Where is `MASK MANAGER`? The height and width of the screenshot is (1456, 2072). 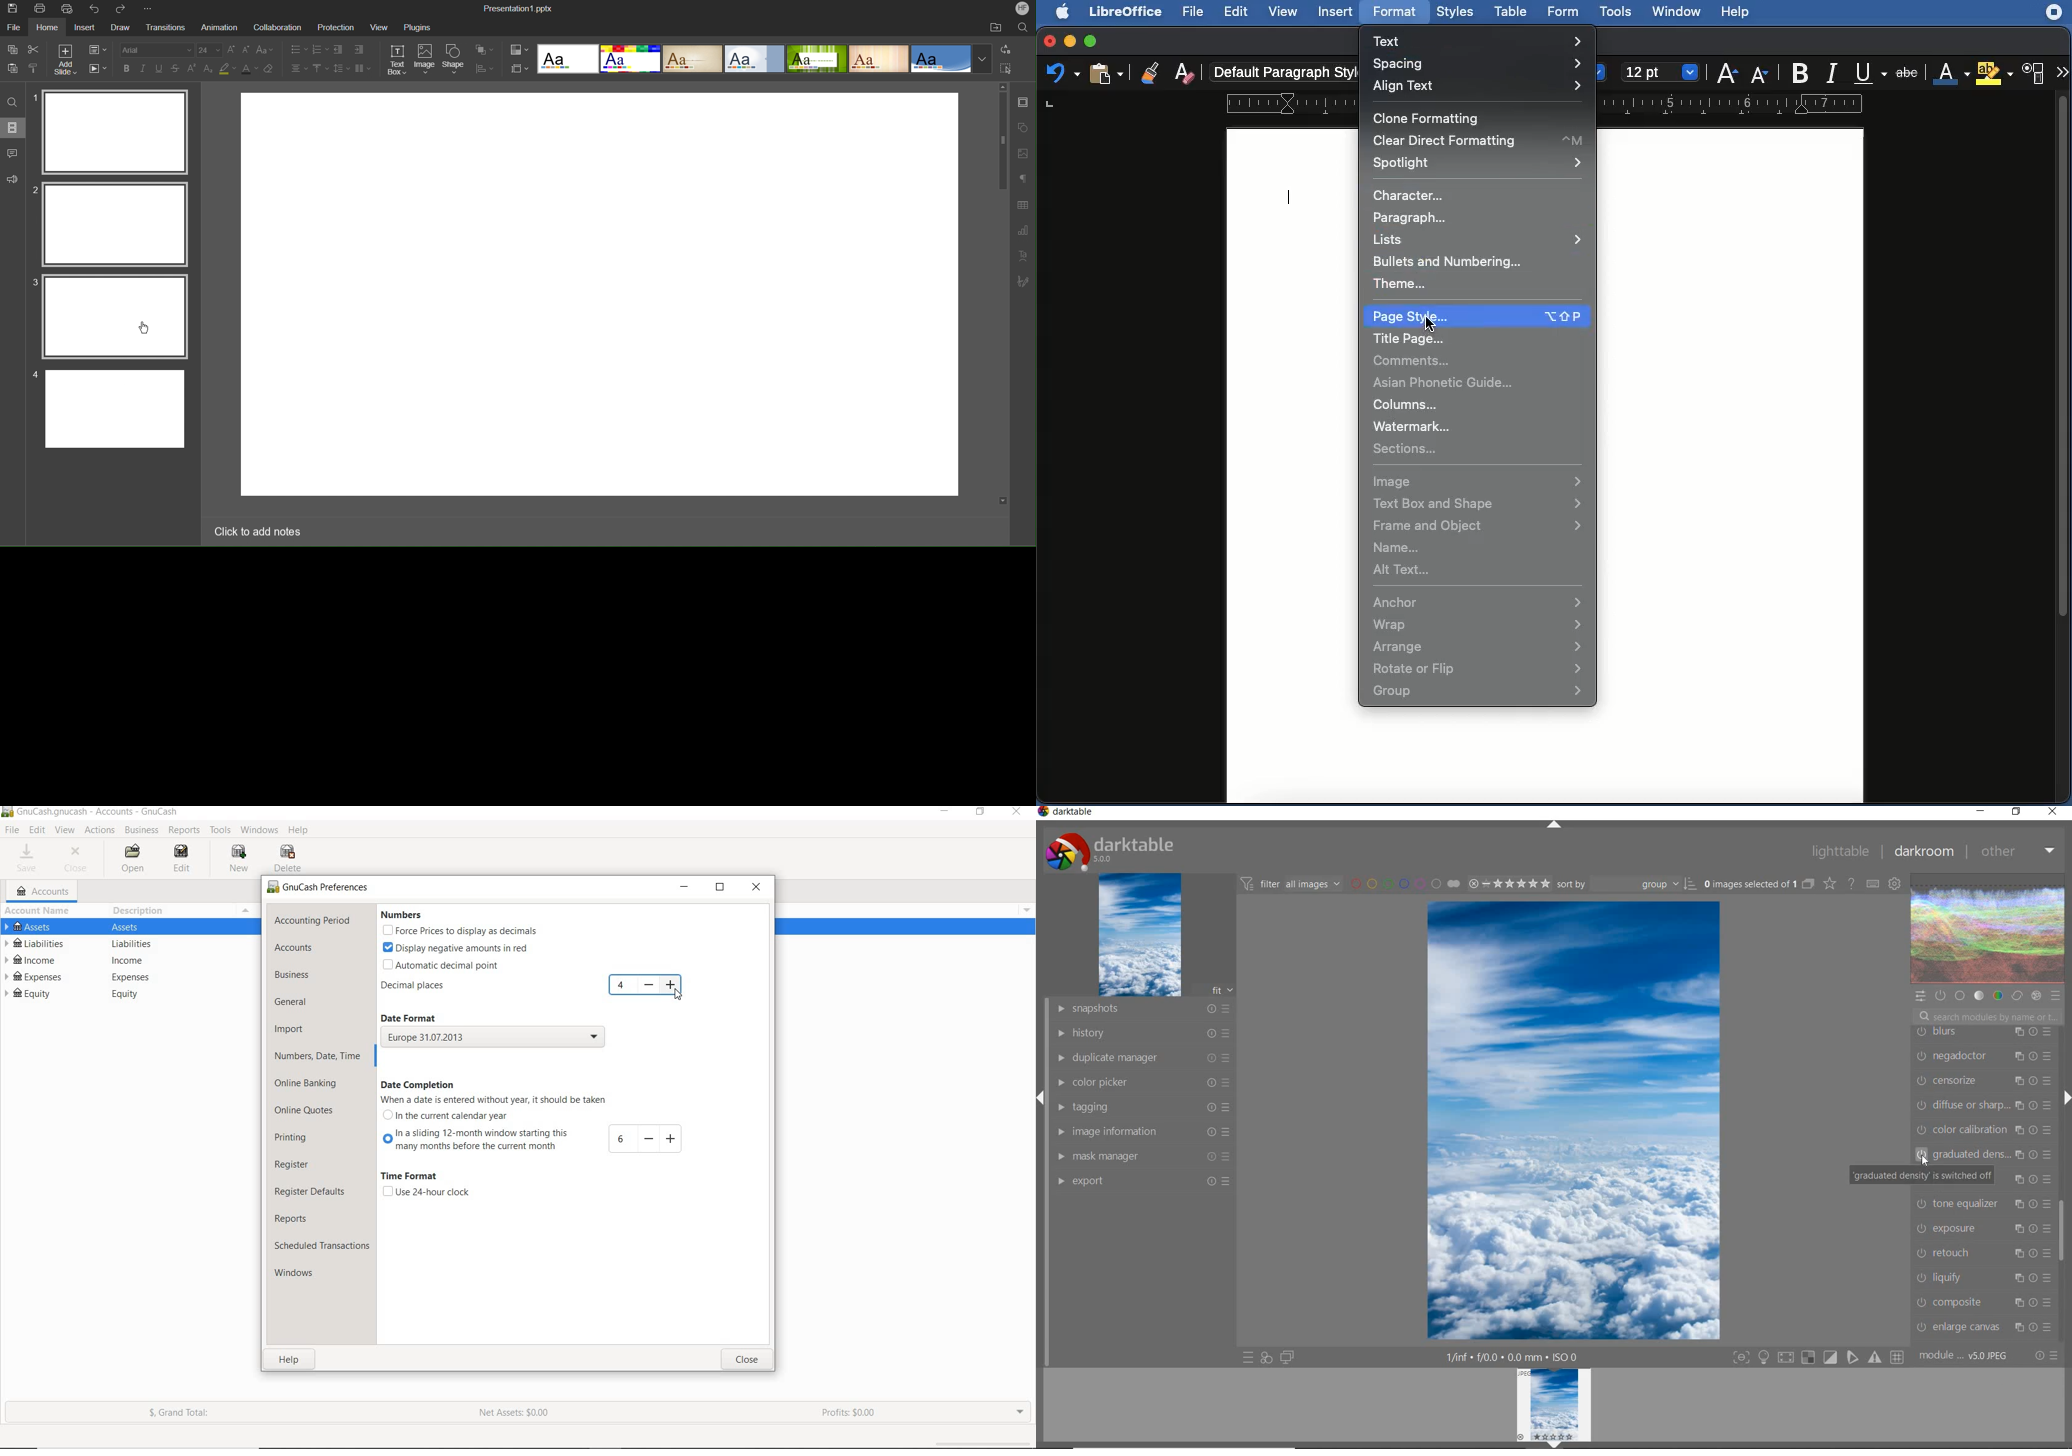 MASK MANAGER is located at coordinates (1145, 1156).